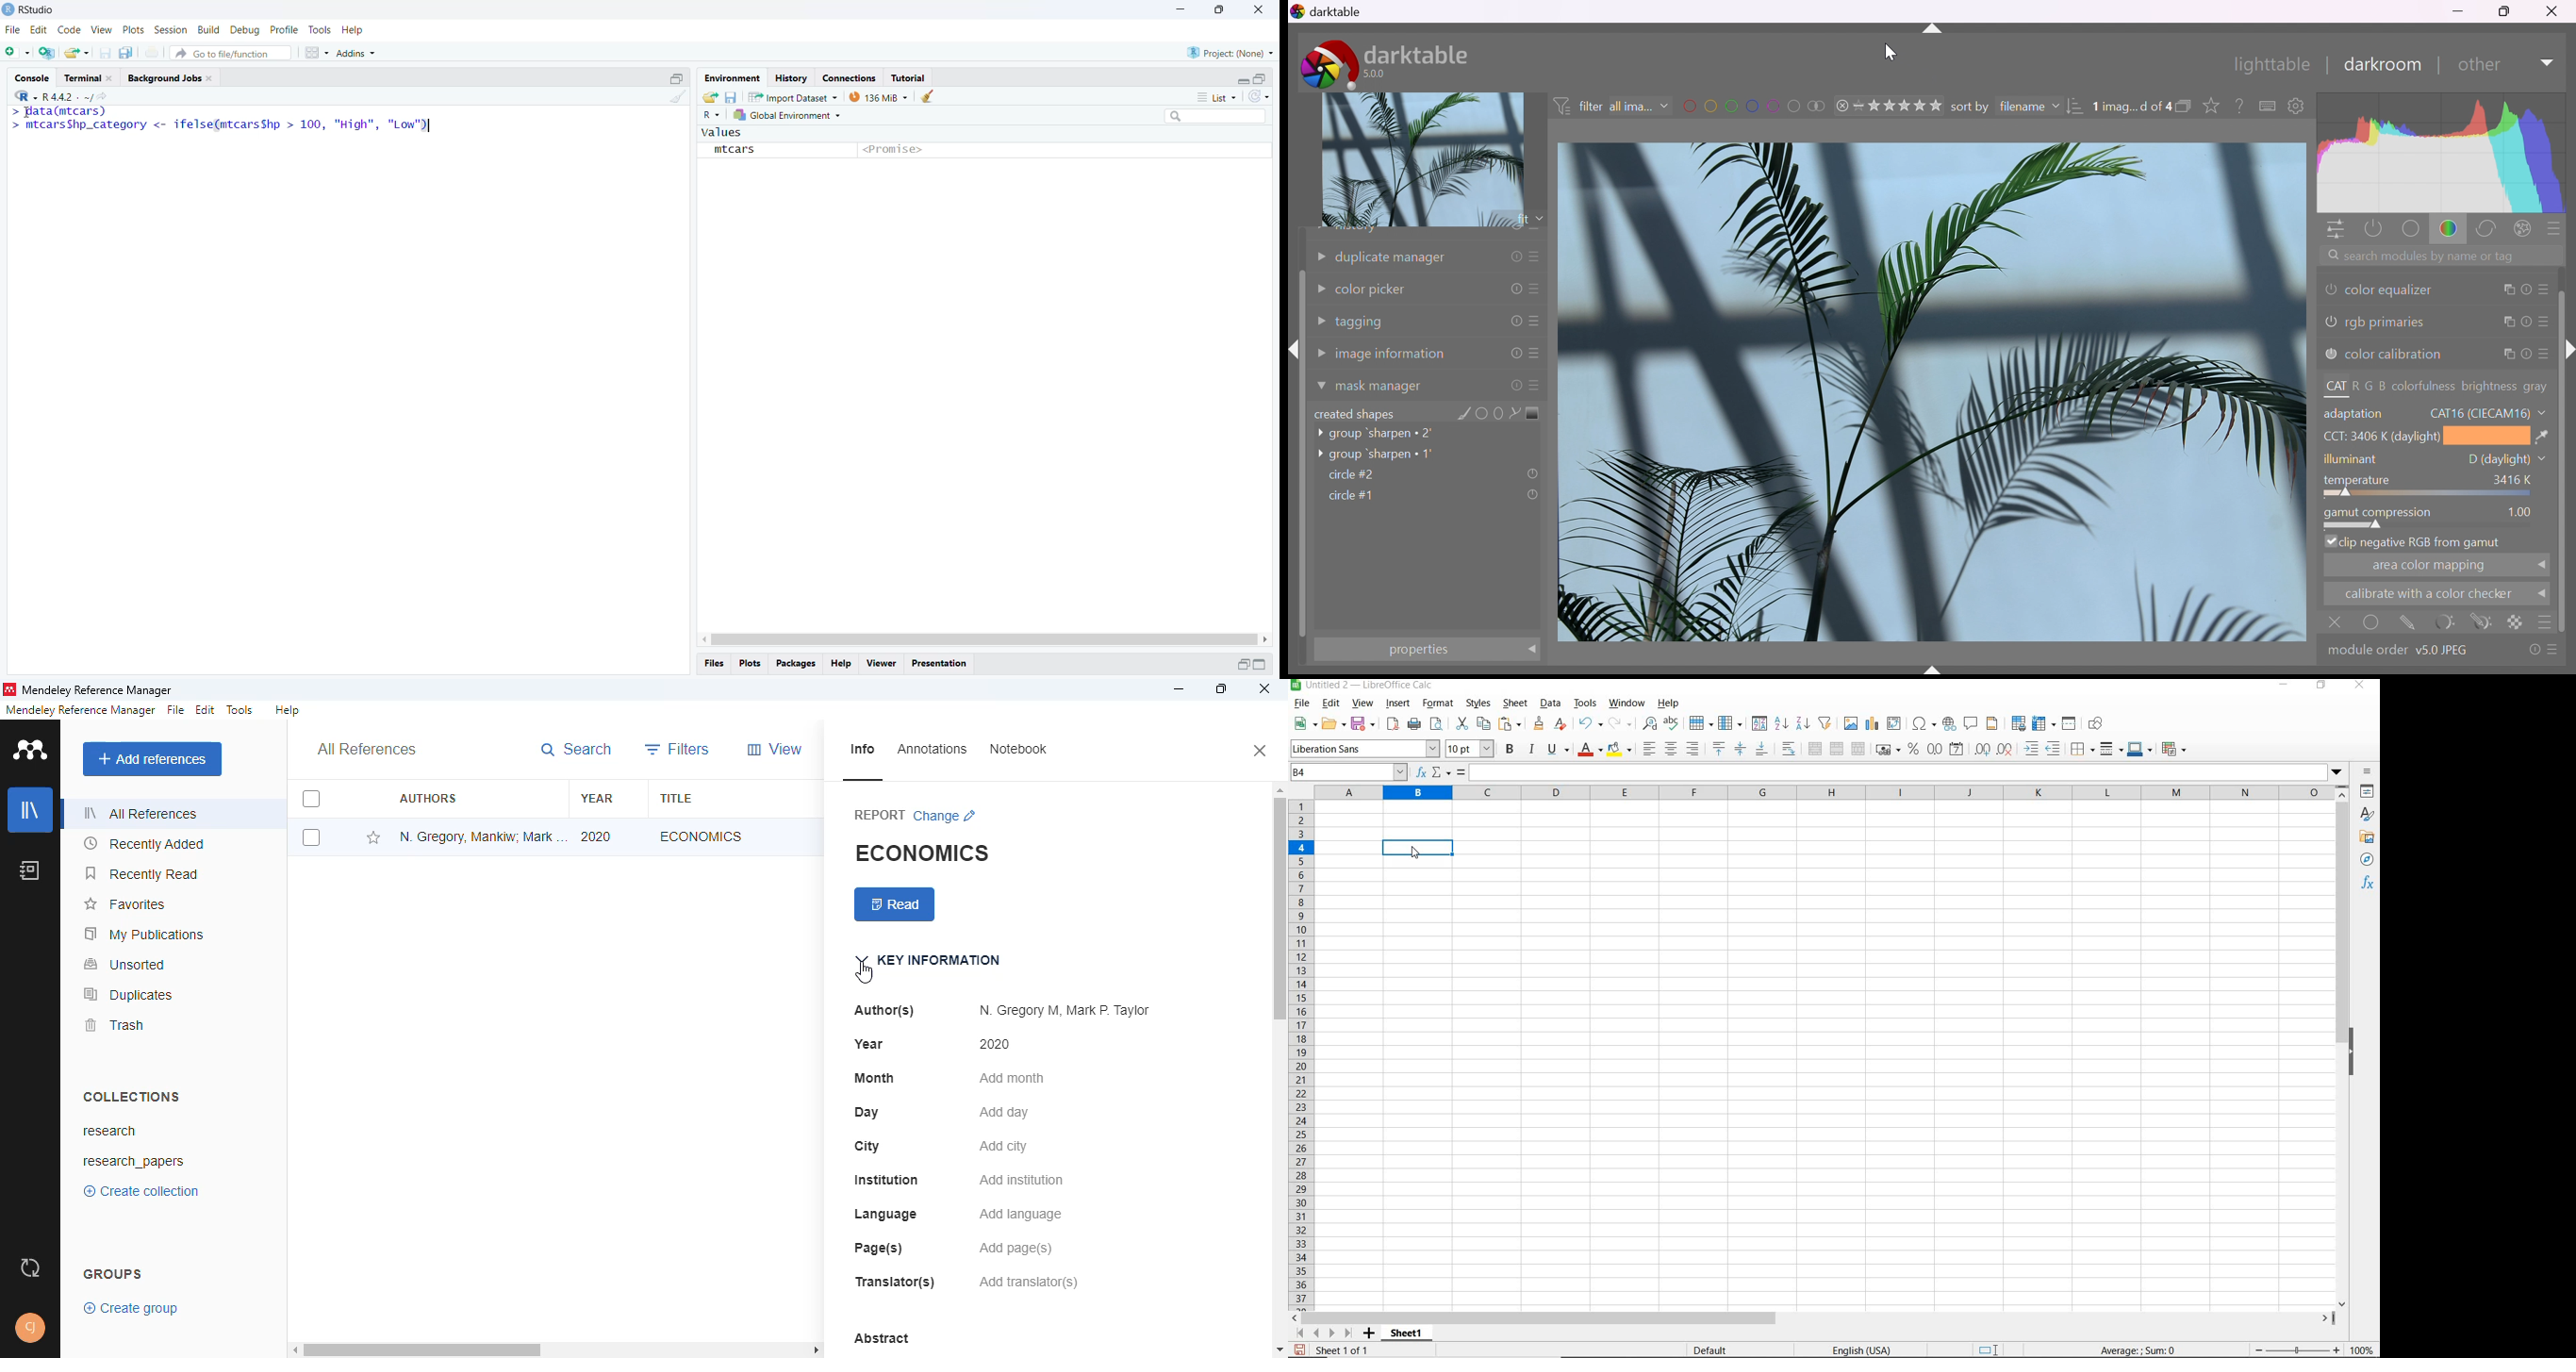  I want to click on maximize, so click(1221, 688).